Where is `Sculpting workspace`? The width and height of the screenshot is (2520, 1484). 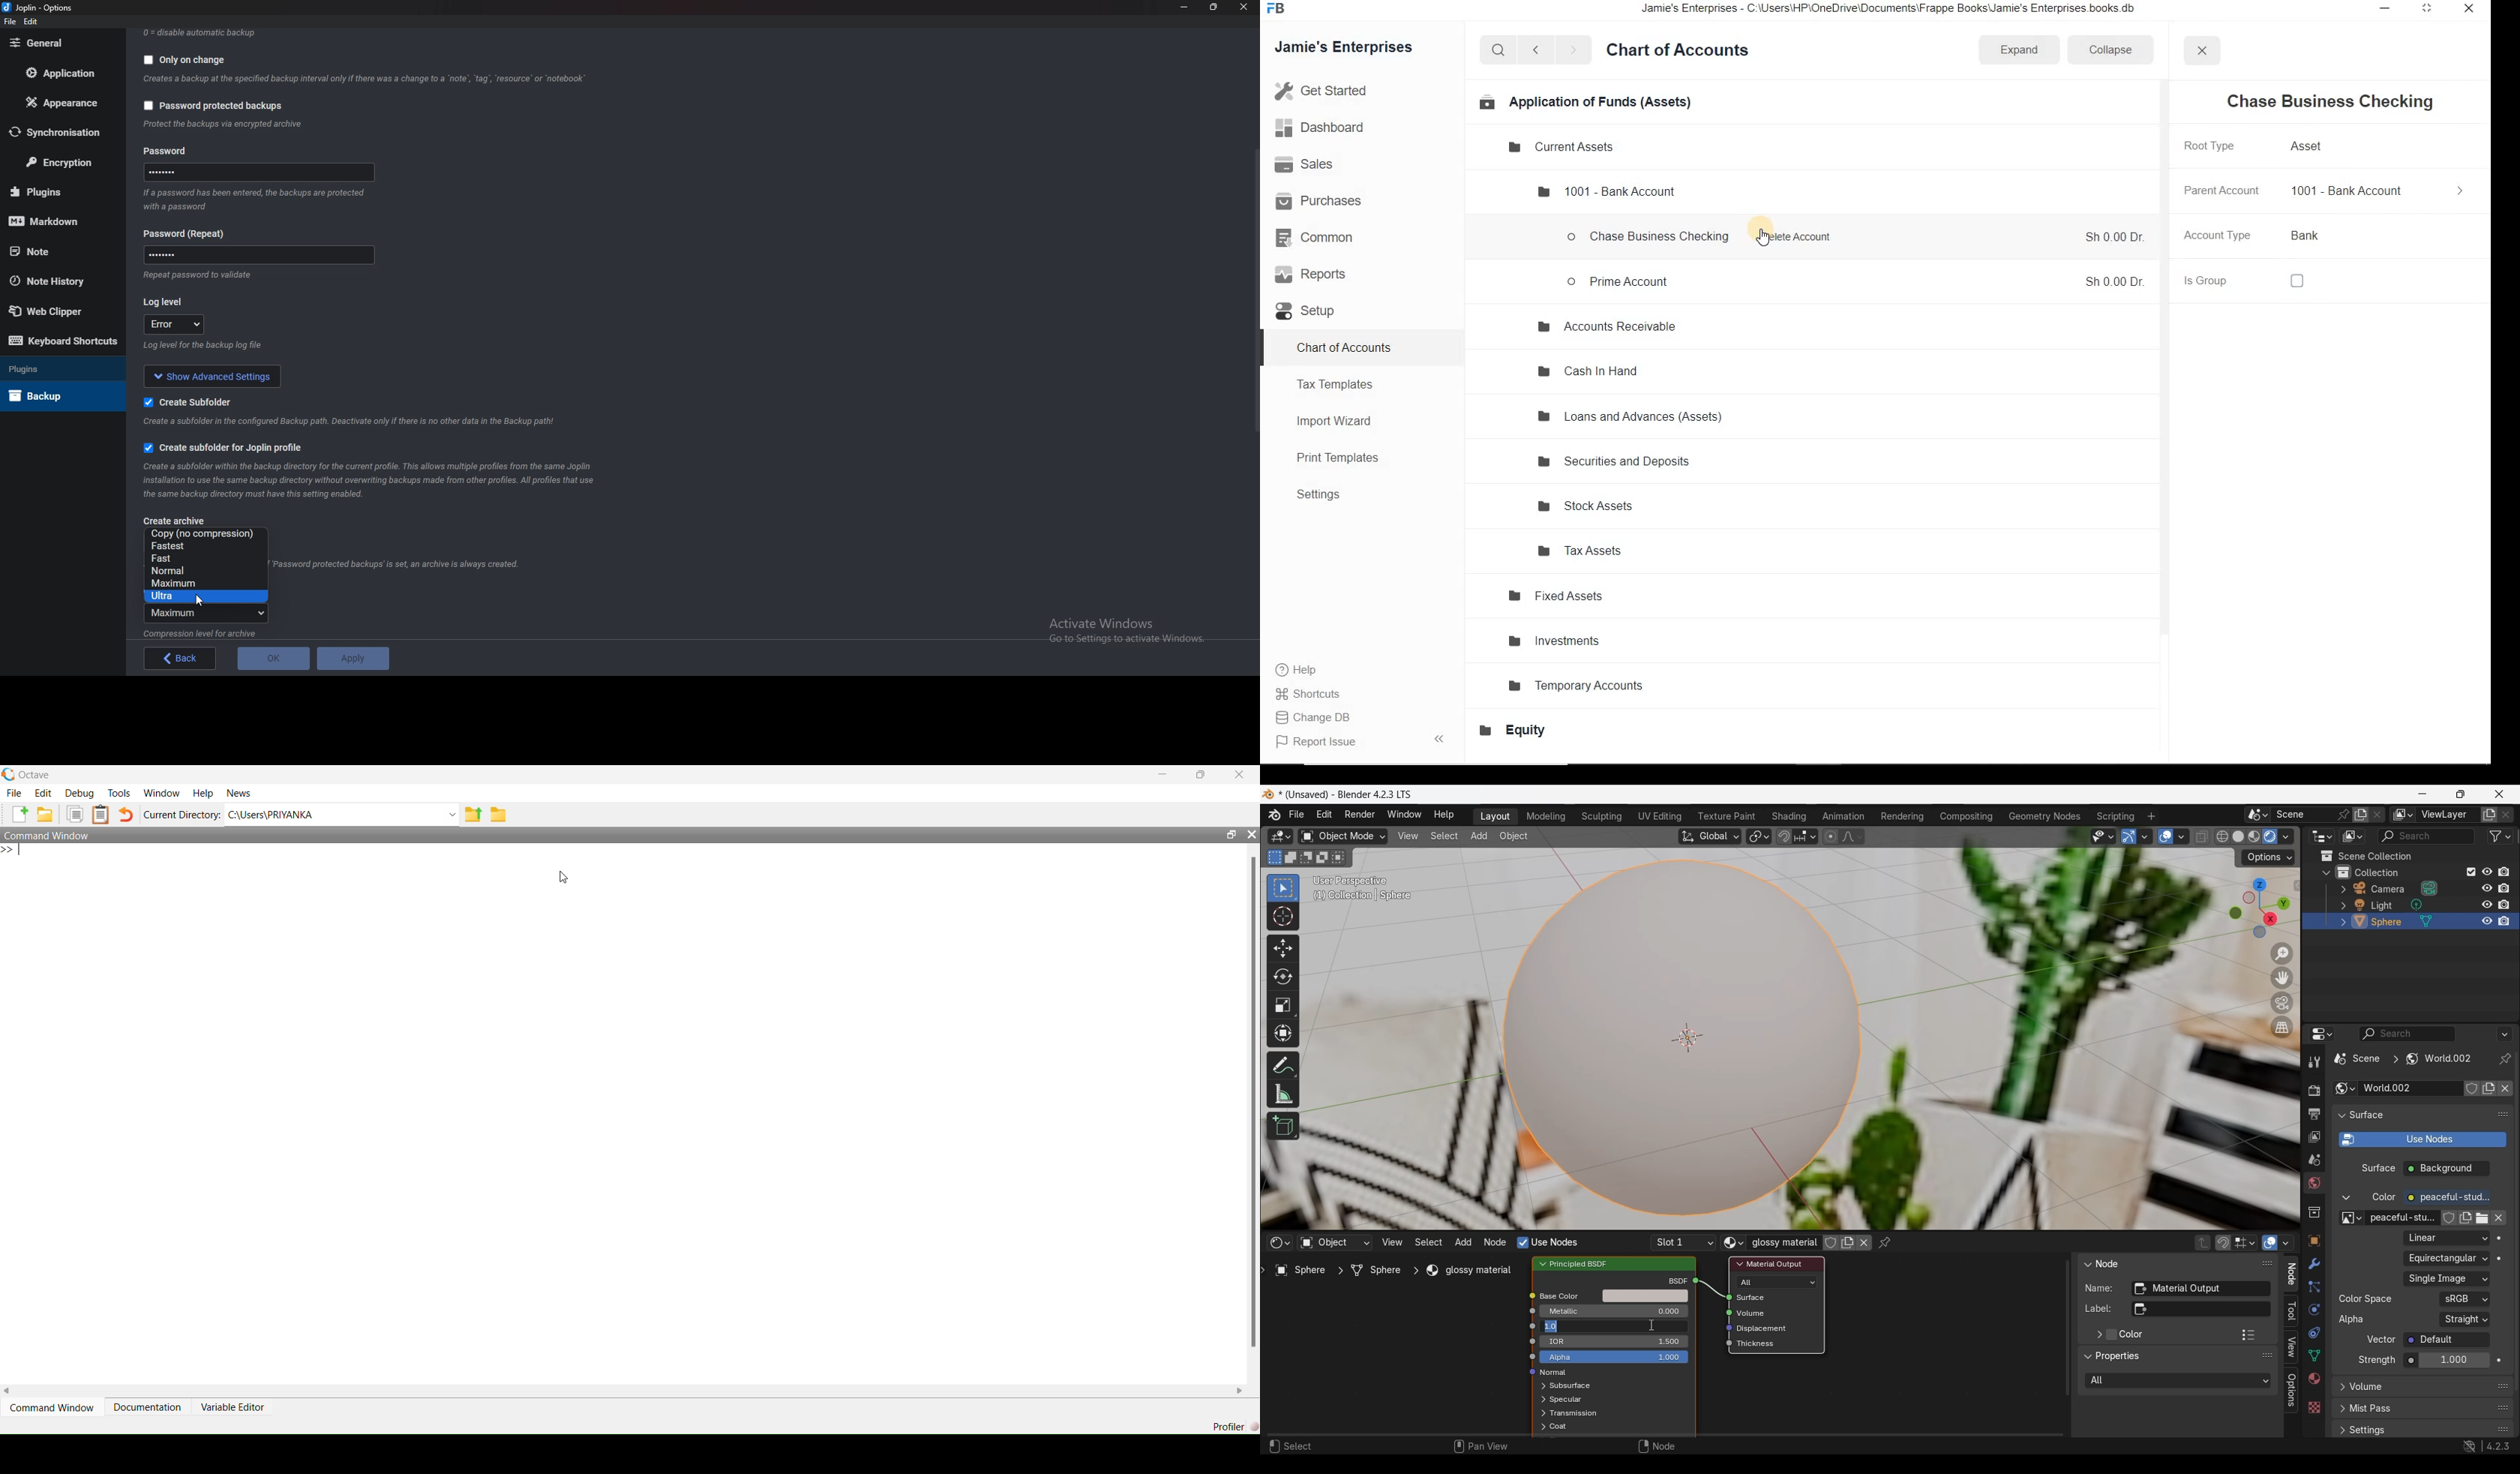 Sculpting workspace is located at coordinates (1602, 817).